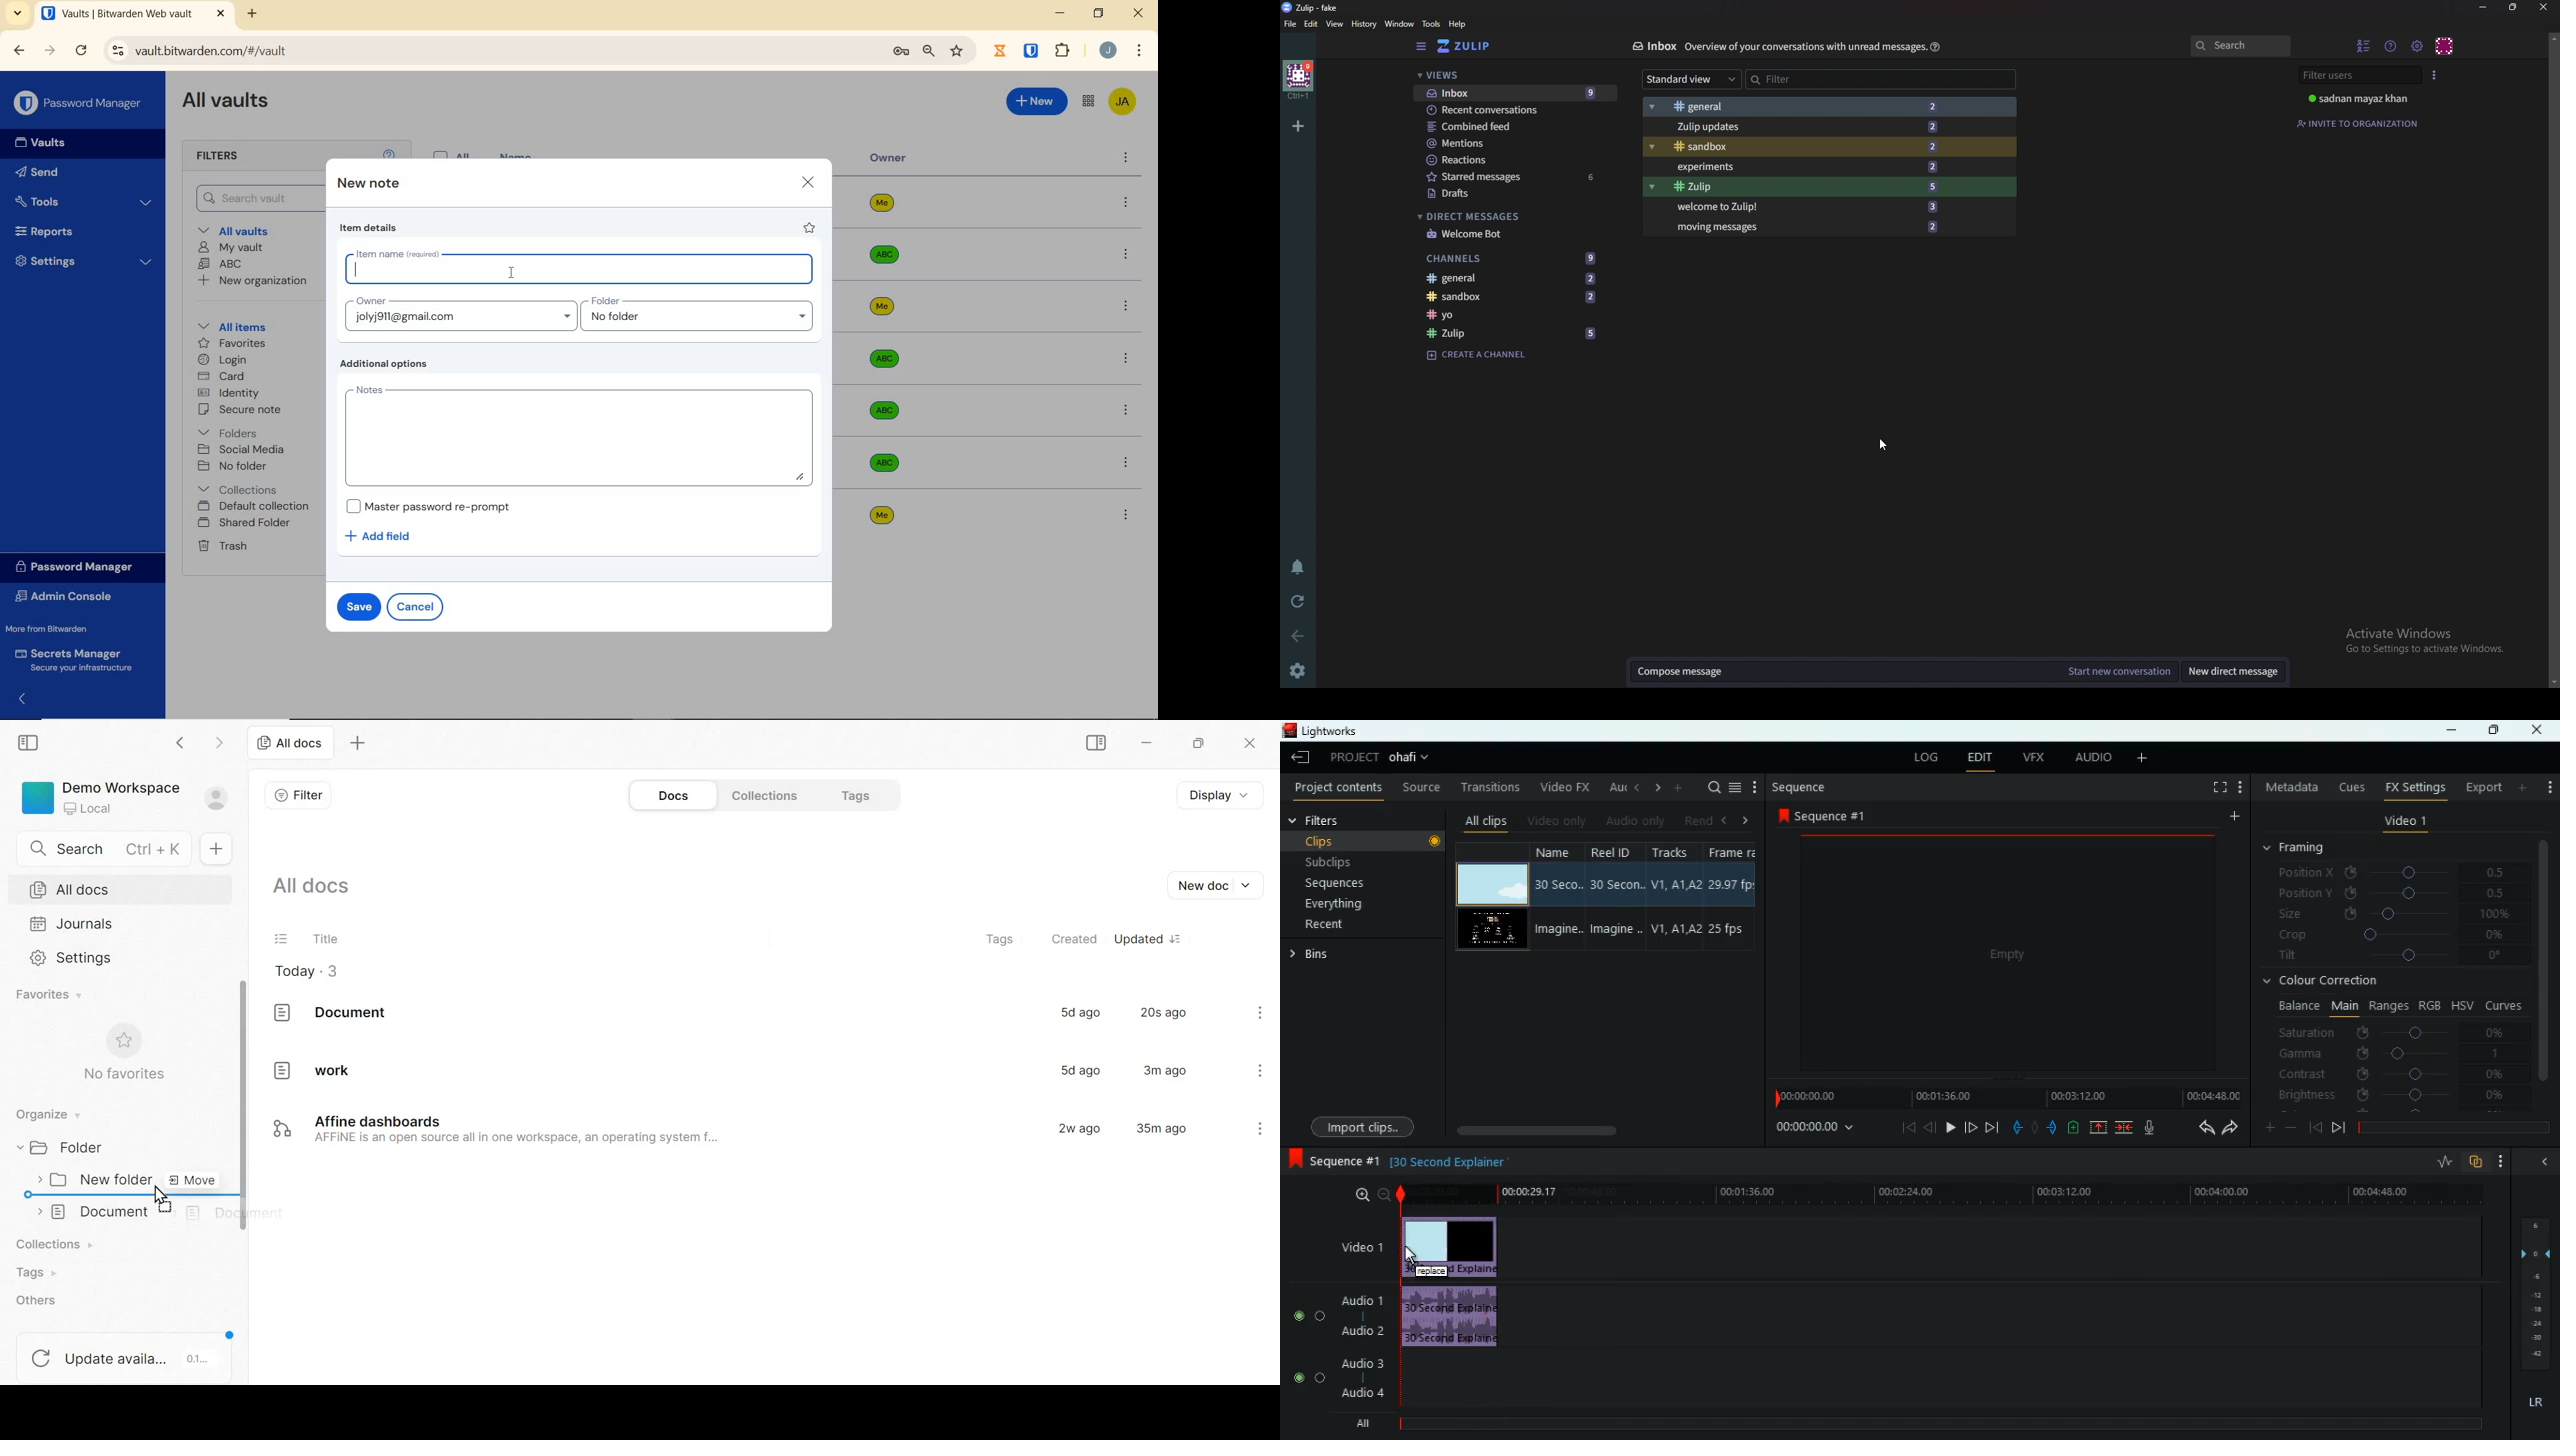  I want to click on Tools, so click(84, 200).